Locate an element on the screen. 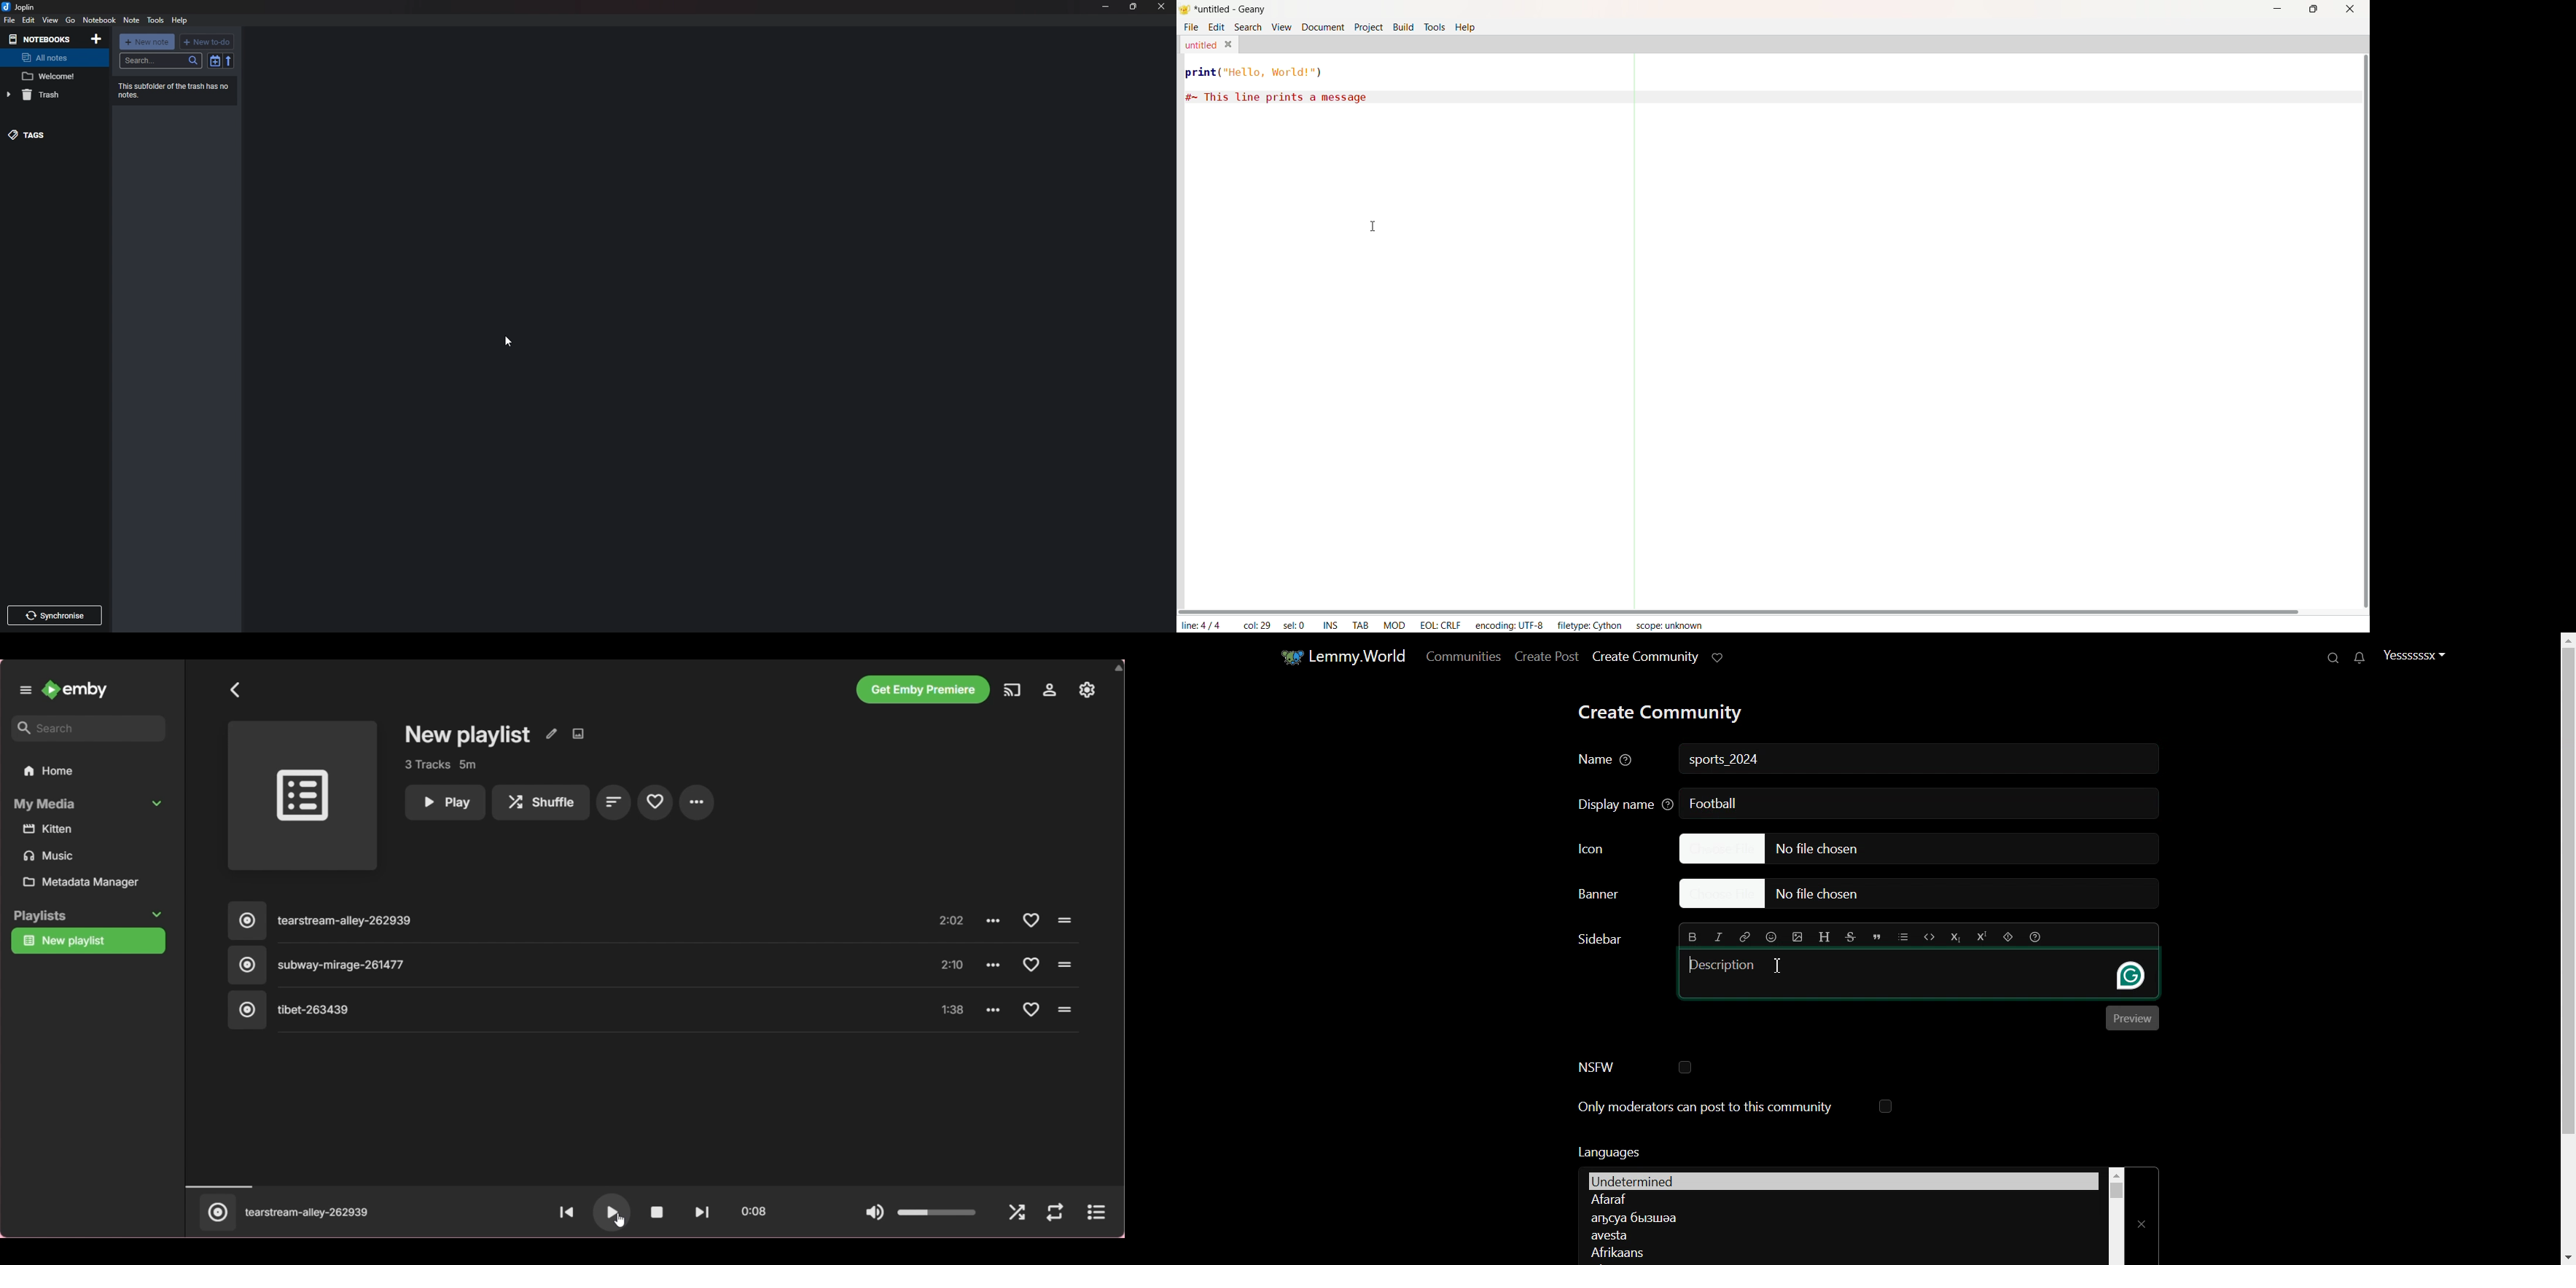 This screenshot has height=1288, width=2576. Preview is located at coordinates (2133, 1018).